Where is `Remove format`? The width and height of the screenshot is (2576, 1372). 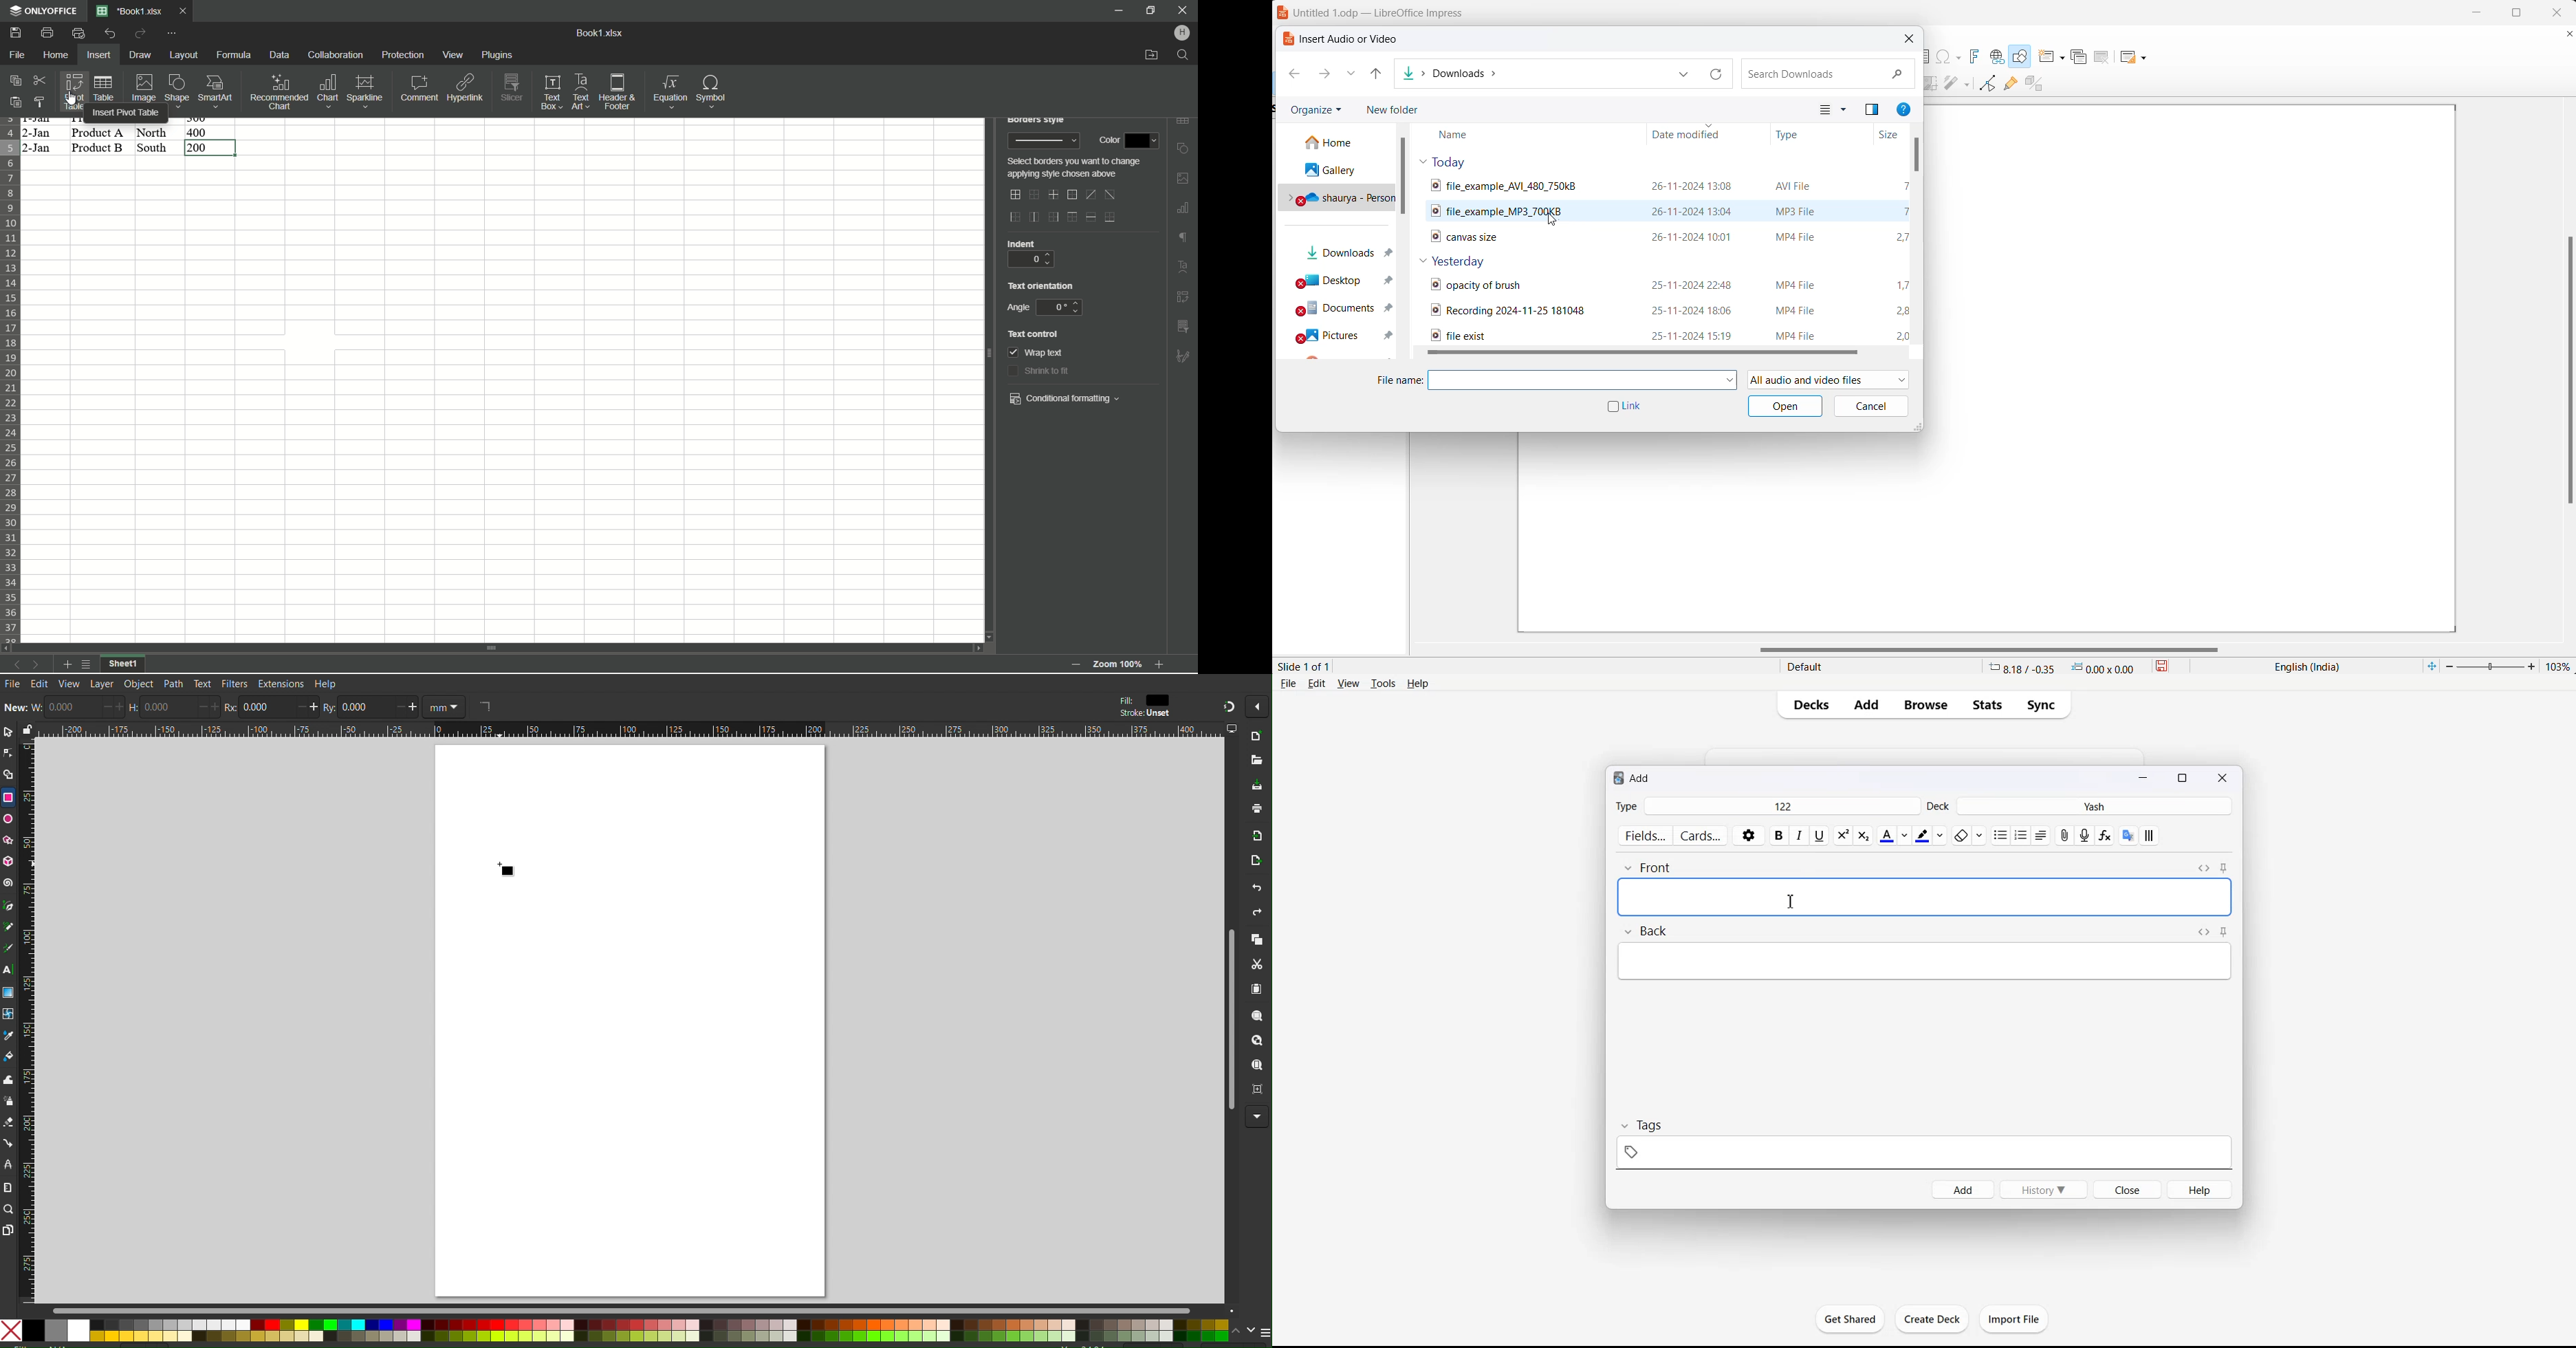
Remove format is located at coordinates (1968, 835).